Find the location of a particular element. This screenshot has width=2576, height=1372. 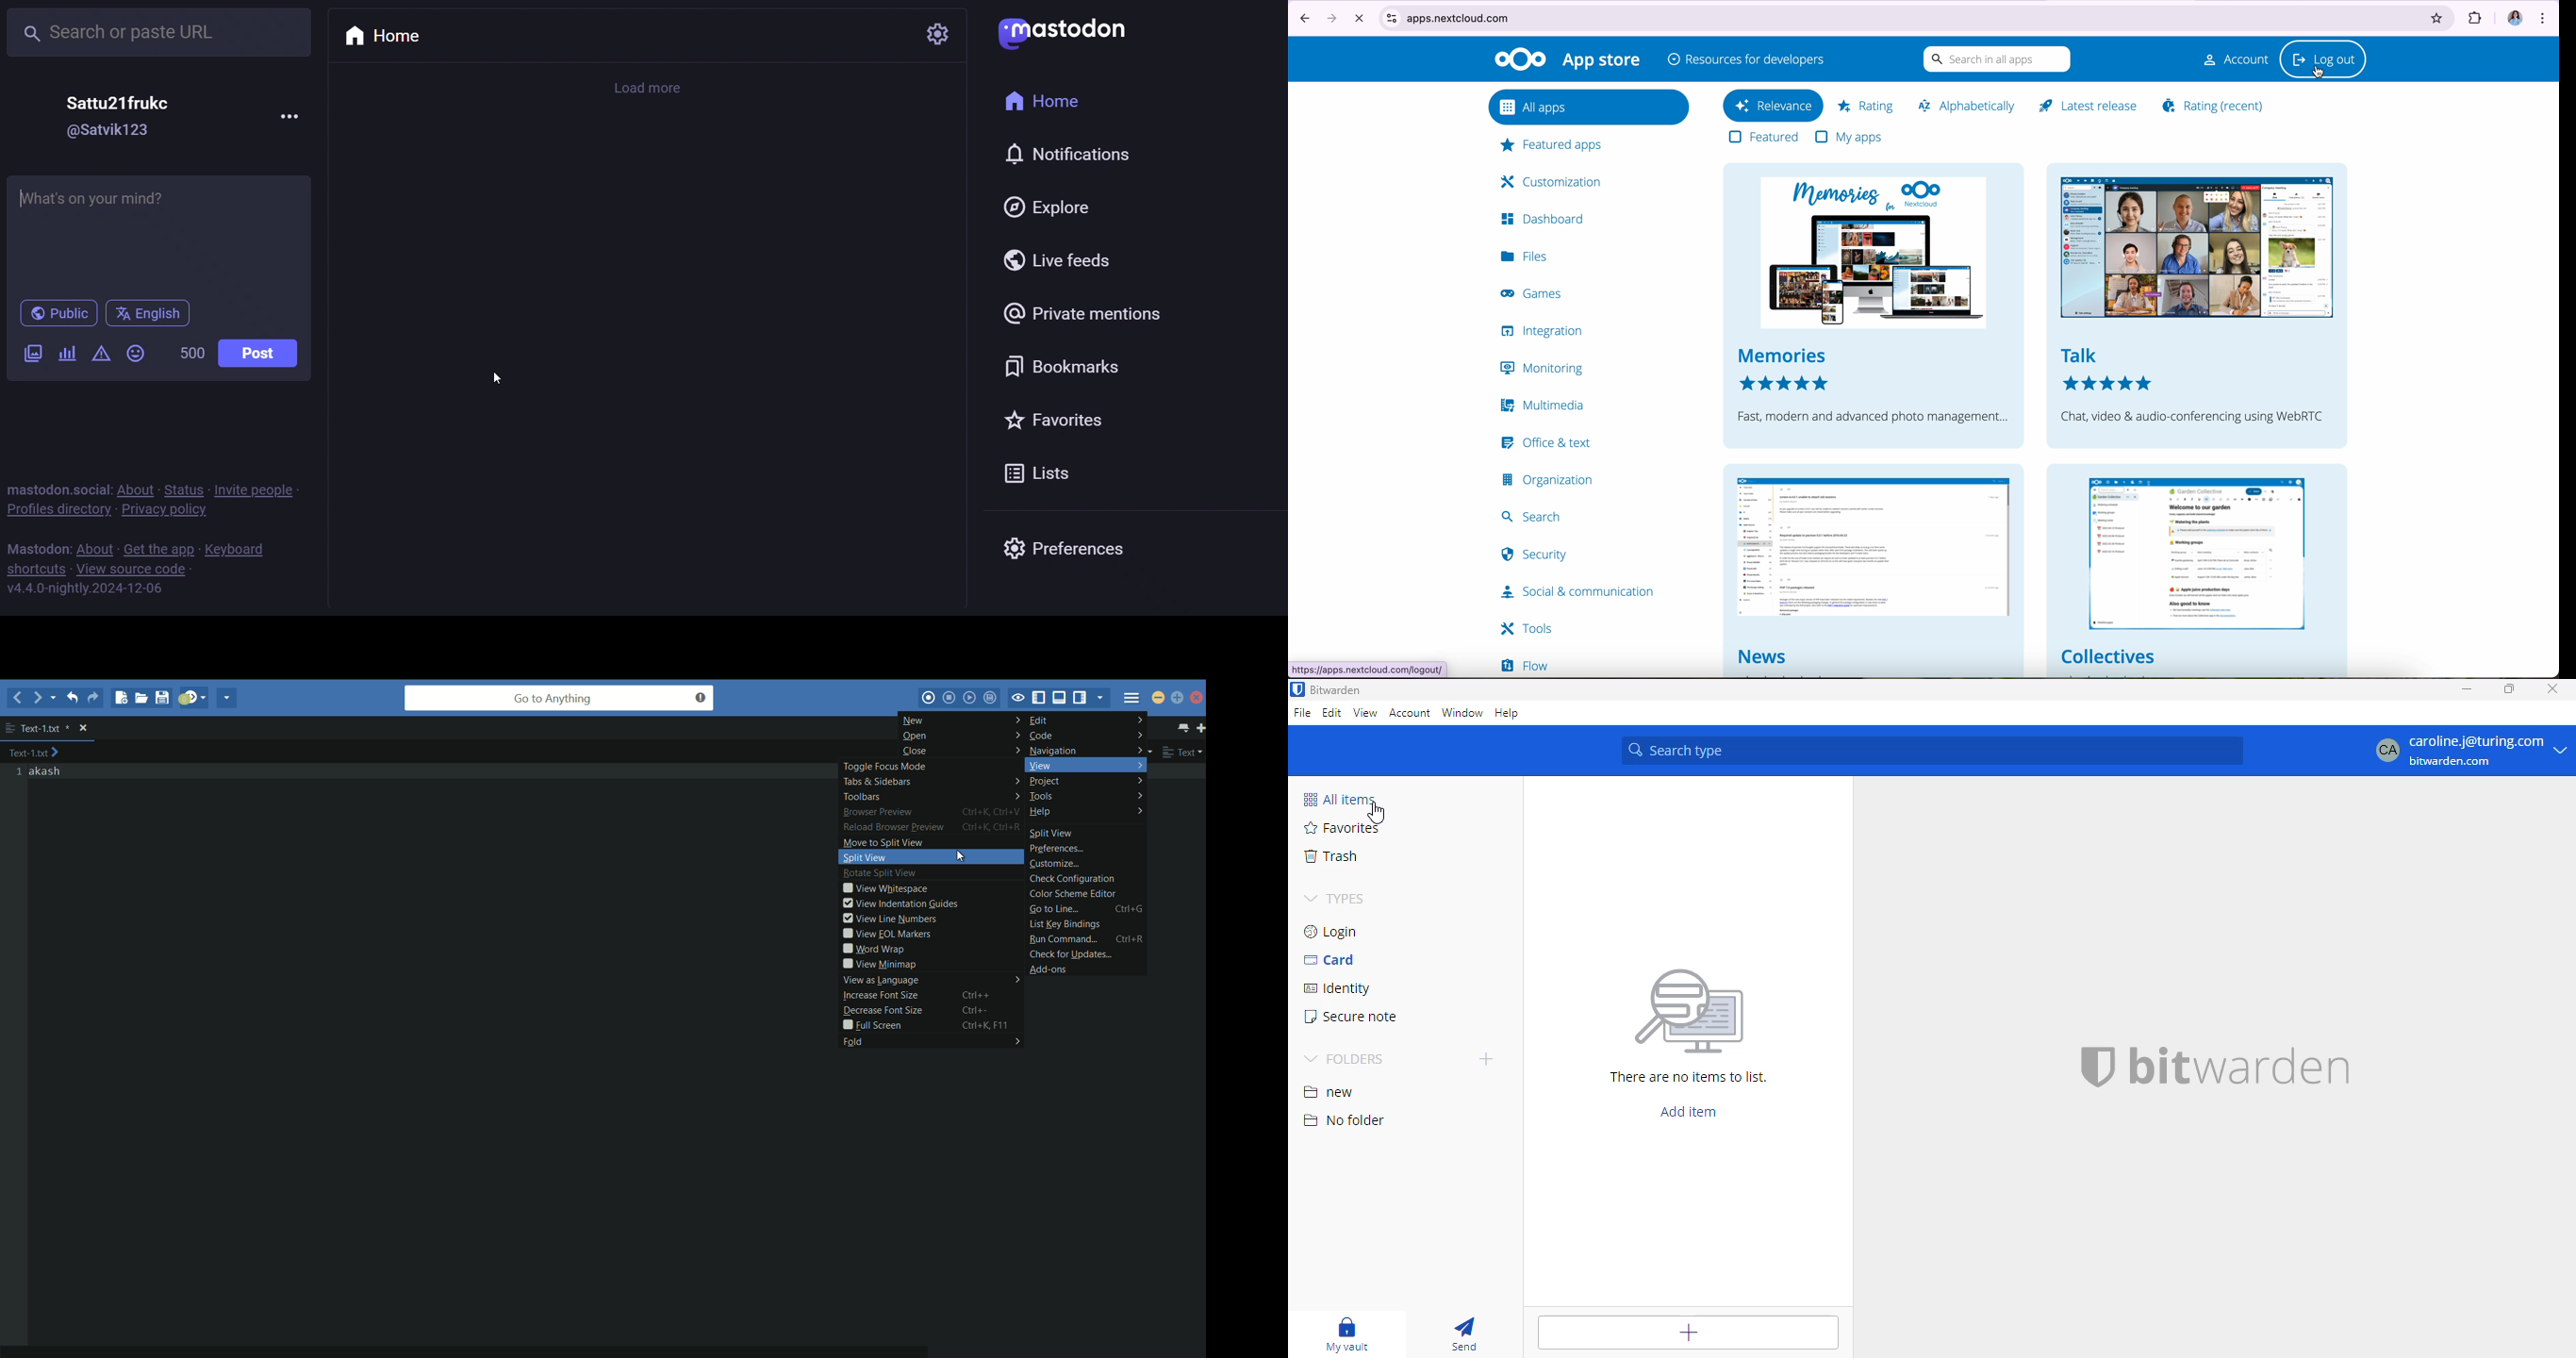

browser preview is located at coordinates (931, 812).